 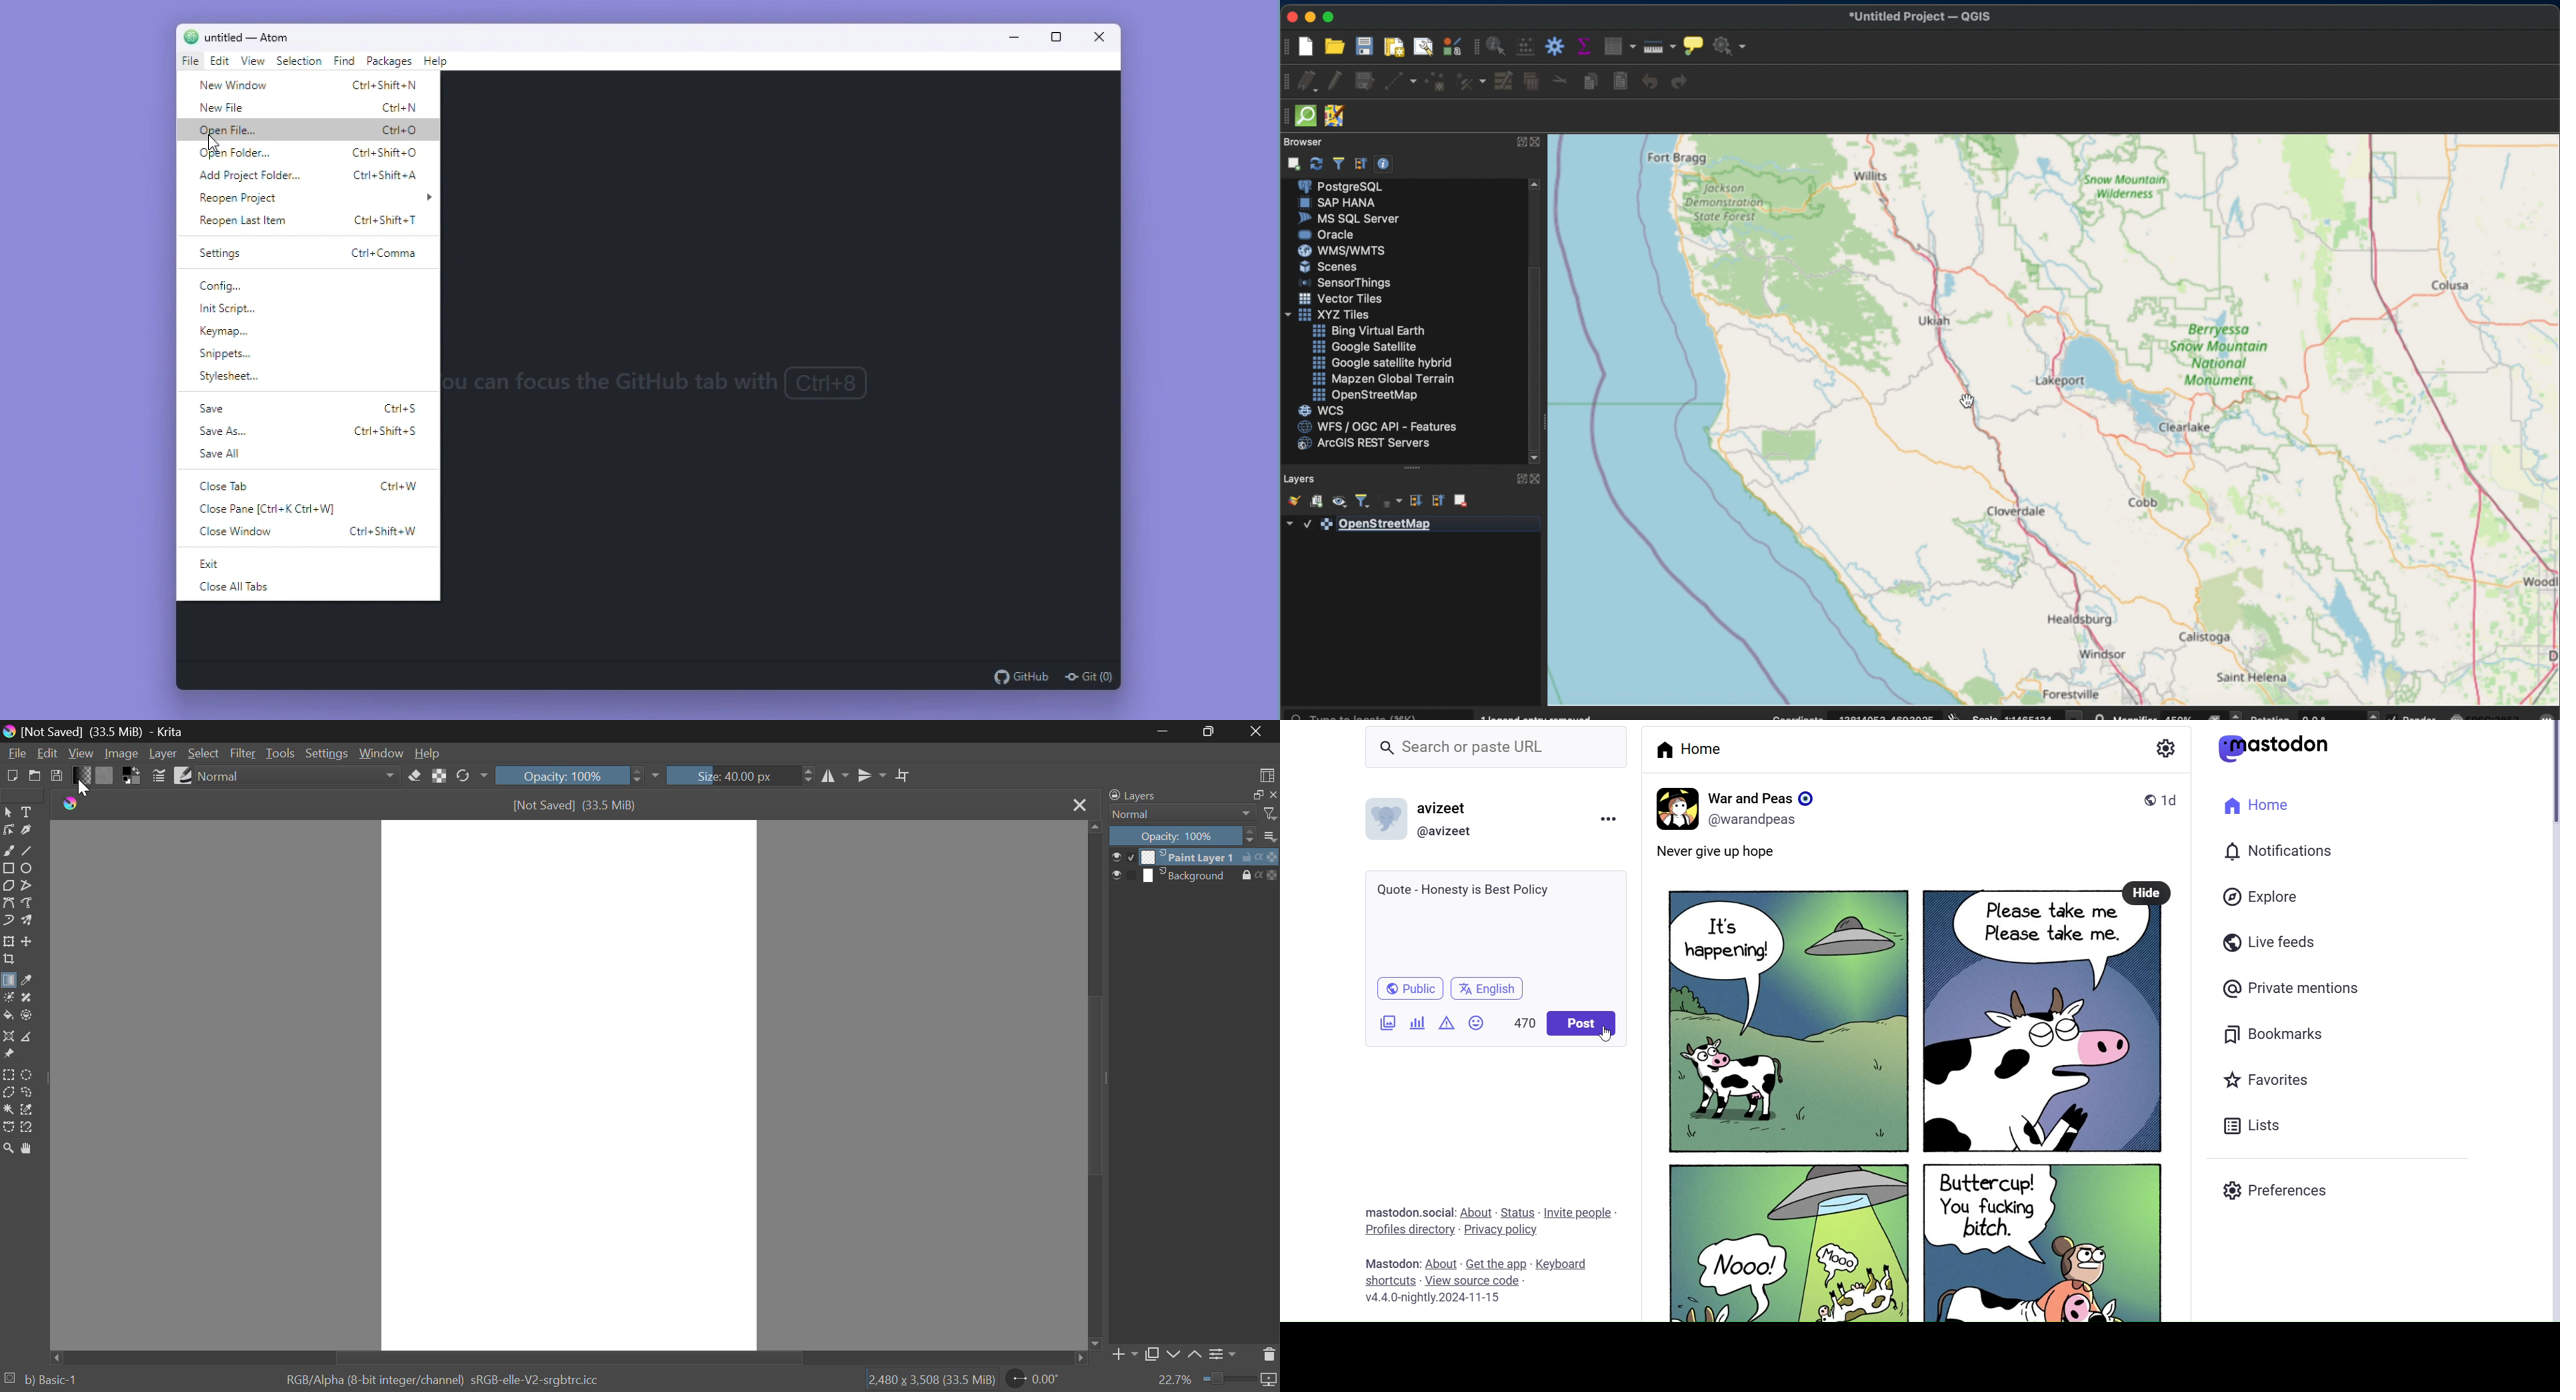 I want to click on Polygon, so click(x=8, y=885).